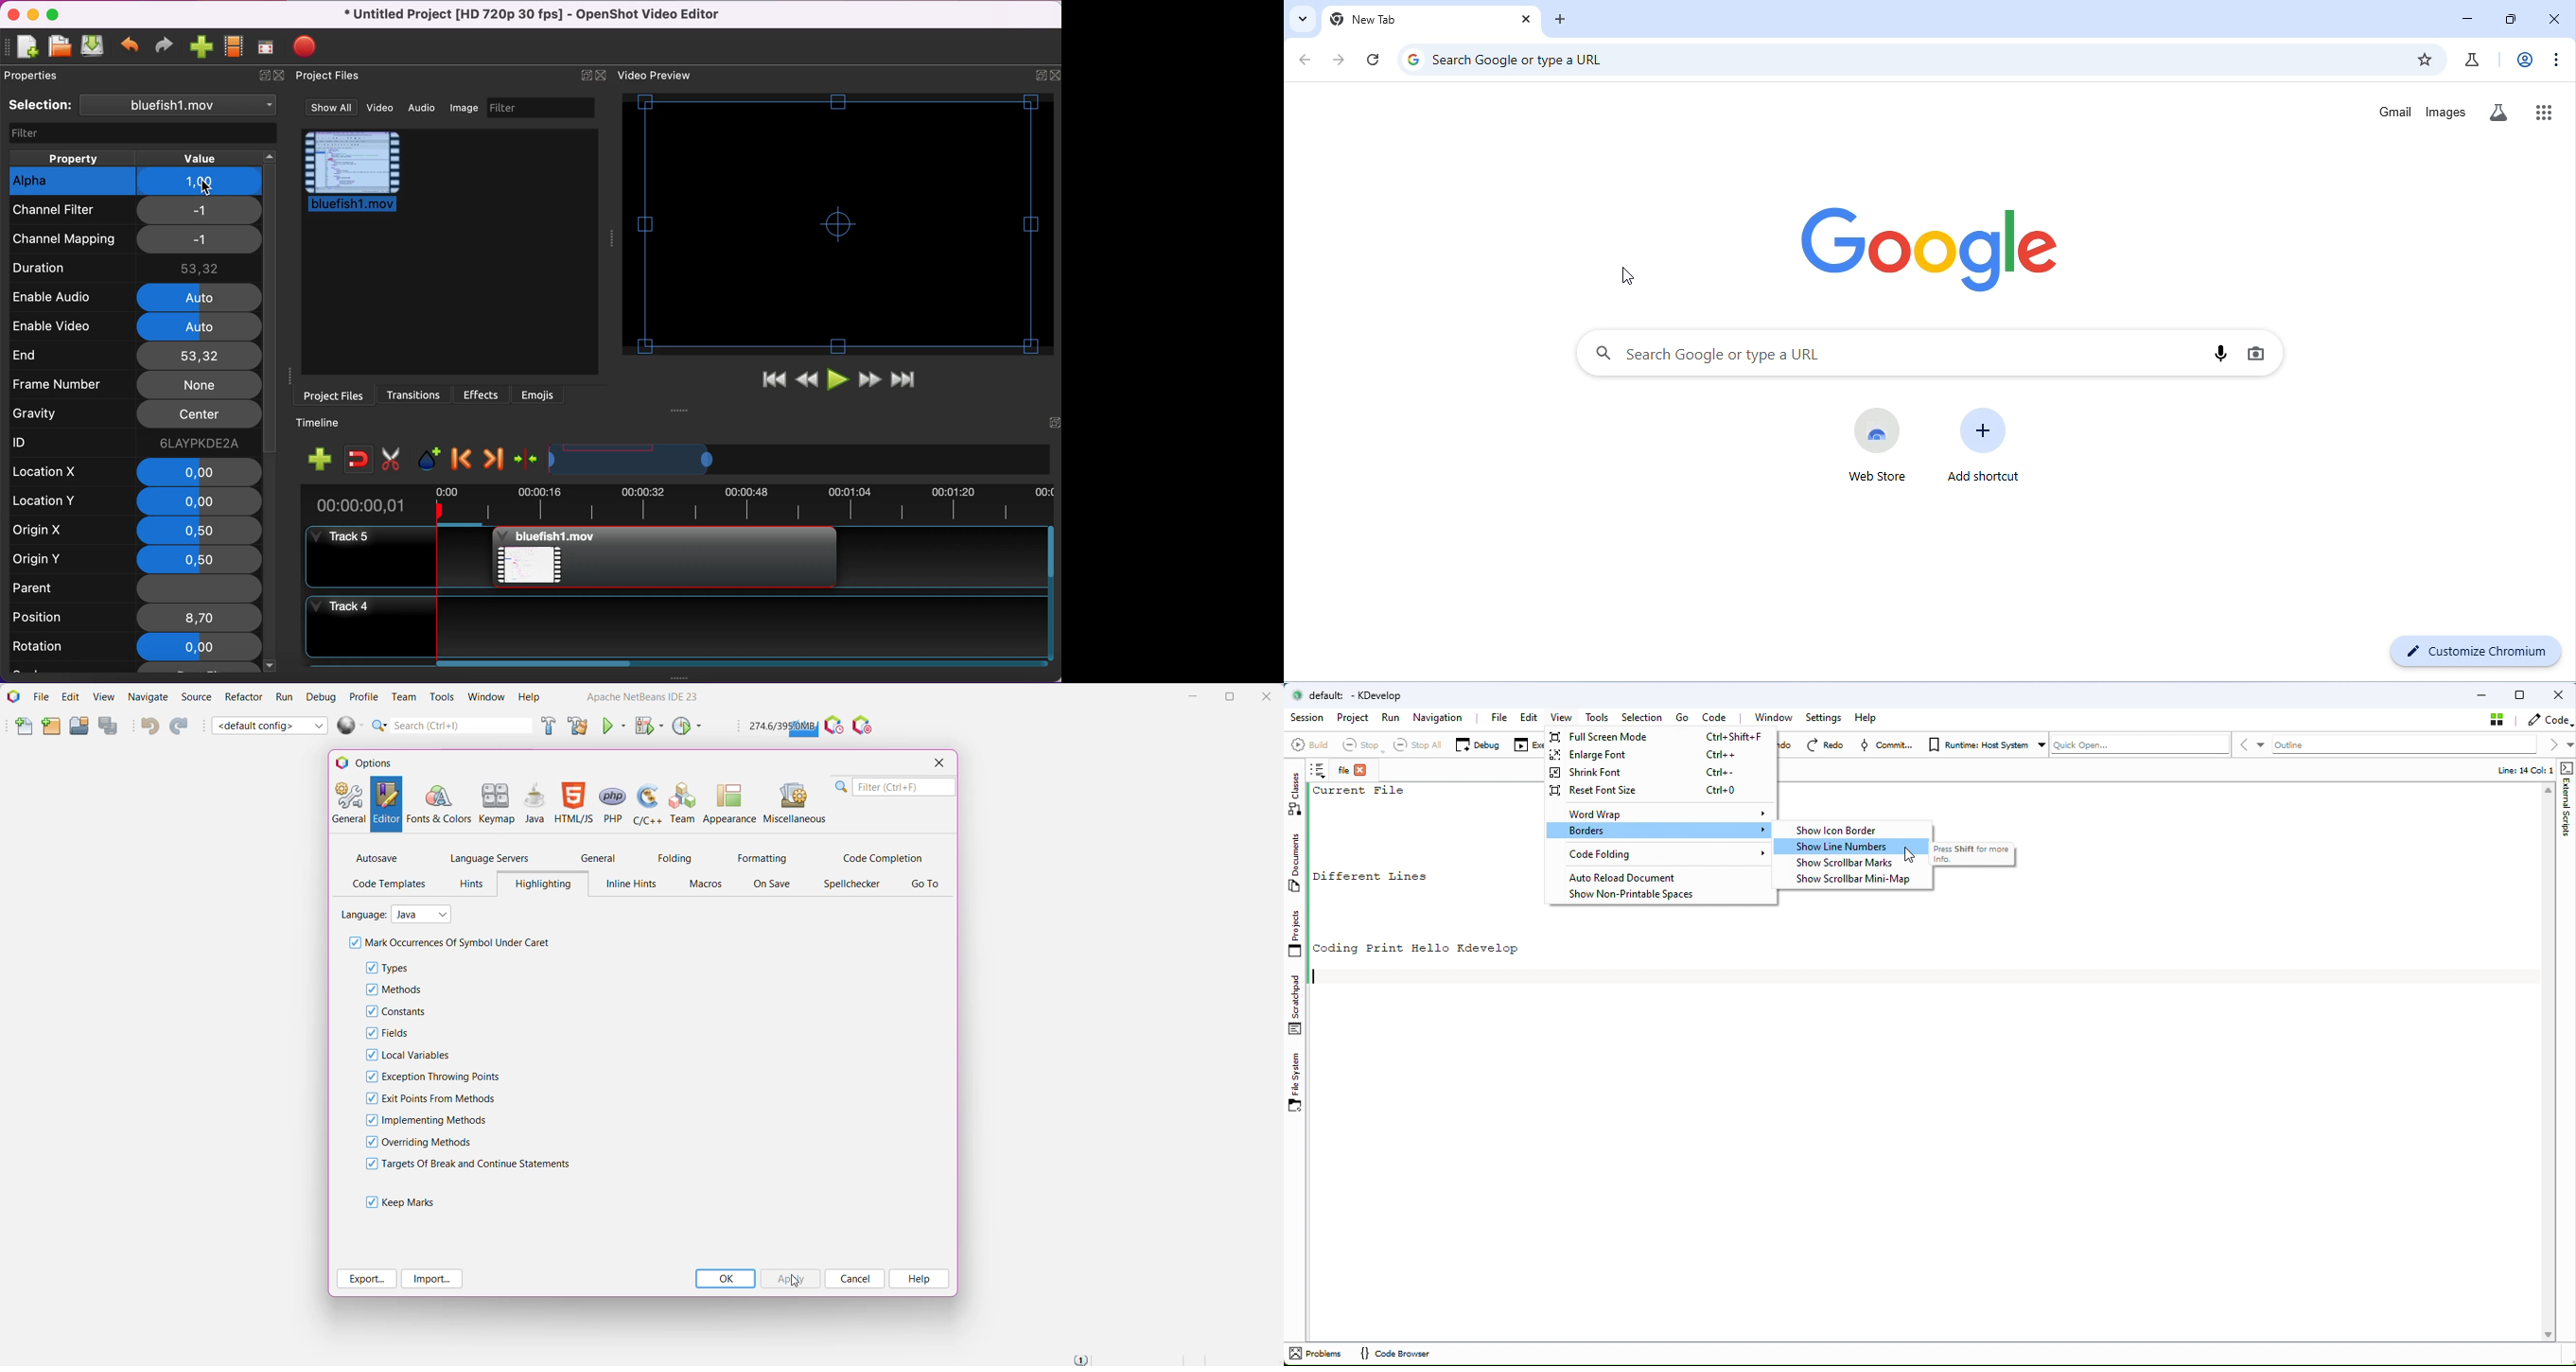  Describe the element at coordinates (684, 505) in the screenshot. I see `time duration` at that location.